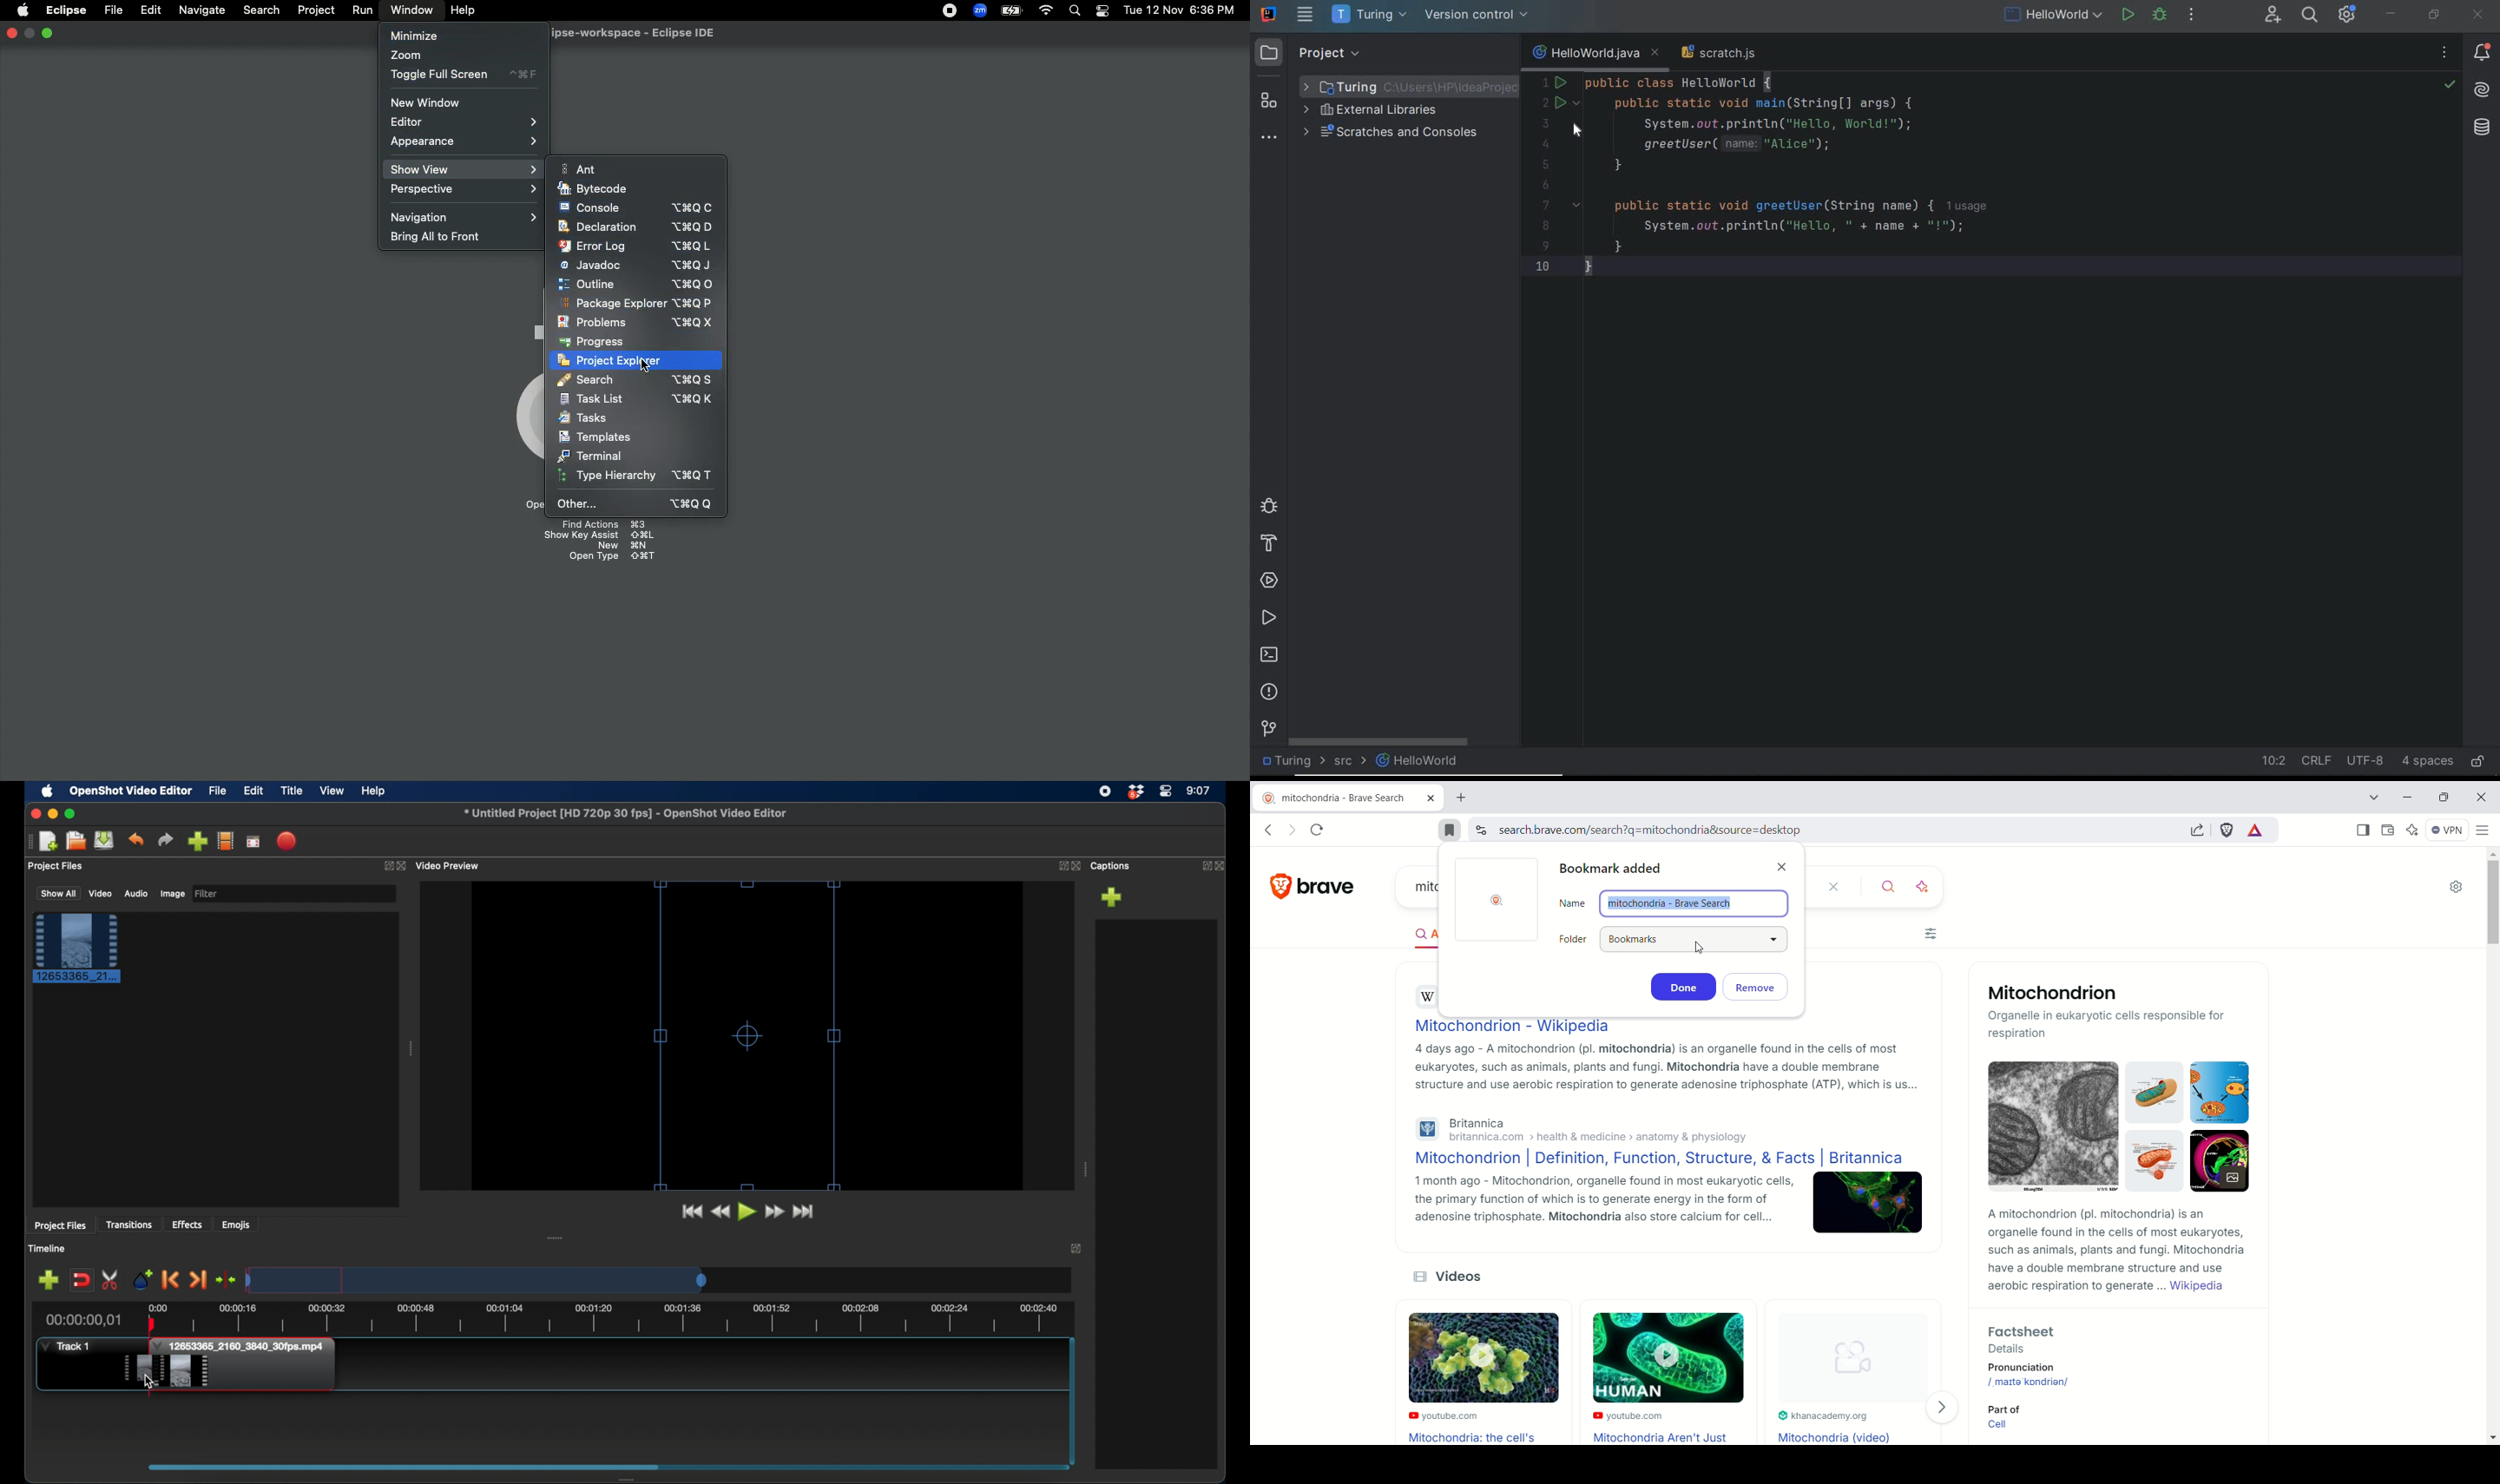  Describe the element at coordinates (226, 841) in the screenshot. I see `explore profiles` at that location.